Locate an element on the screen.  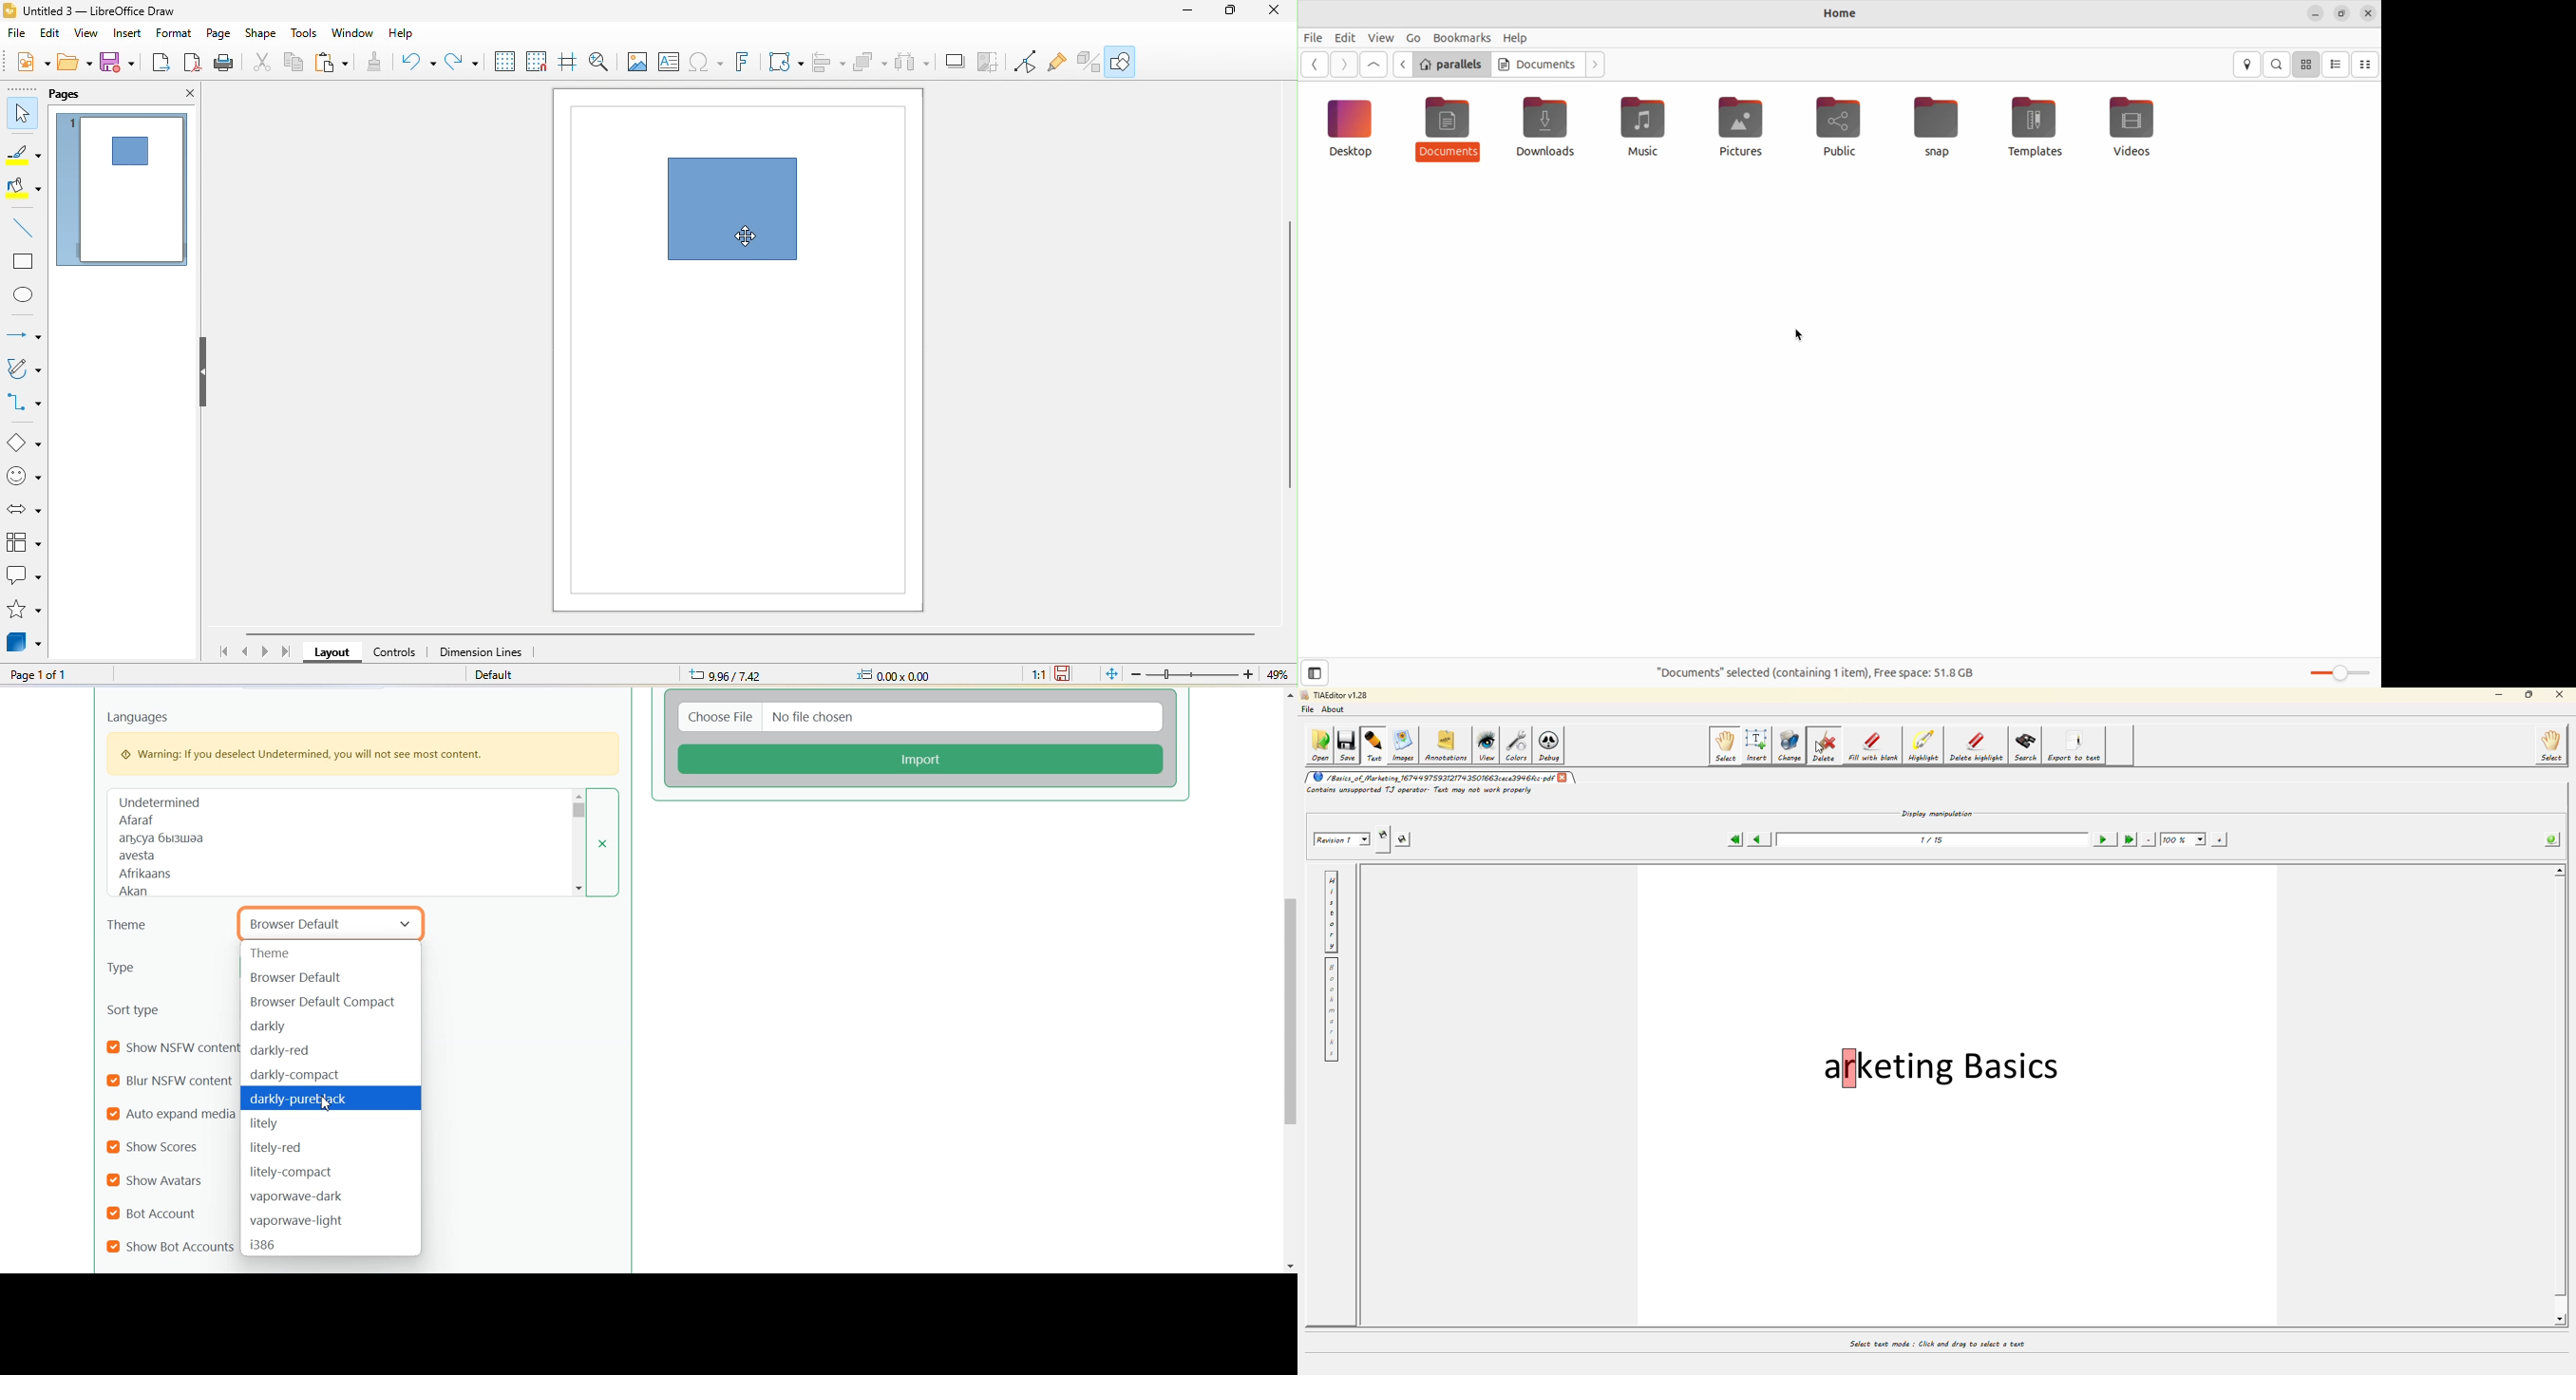
maximize is located at coordinates (2528, 696).